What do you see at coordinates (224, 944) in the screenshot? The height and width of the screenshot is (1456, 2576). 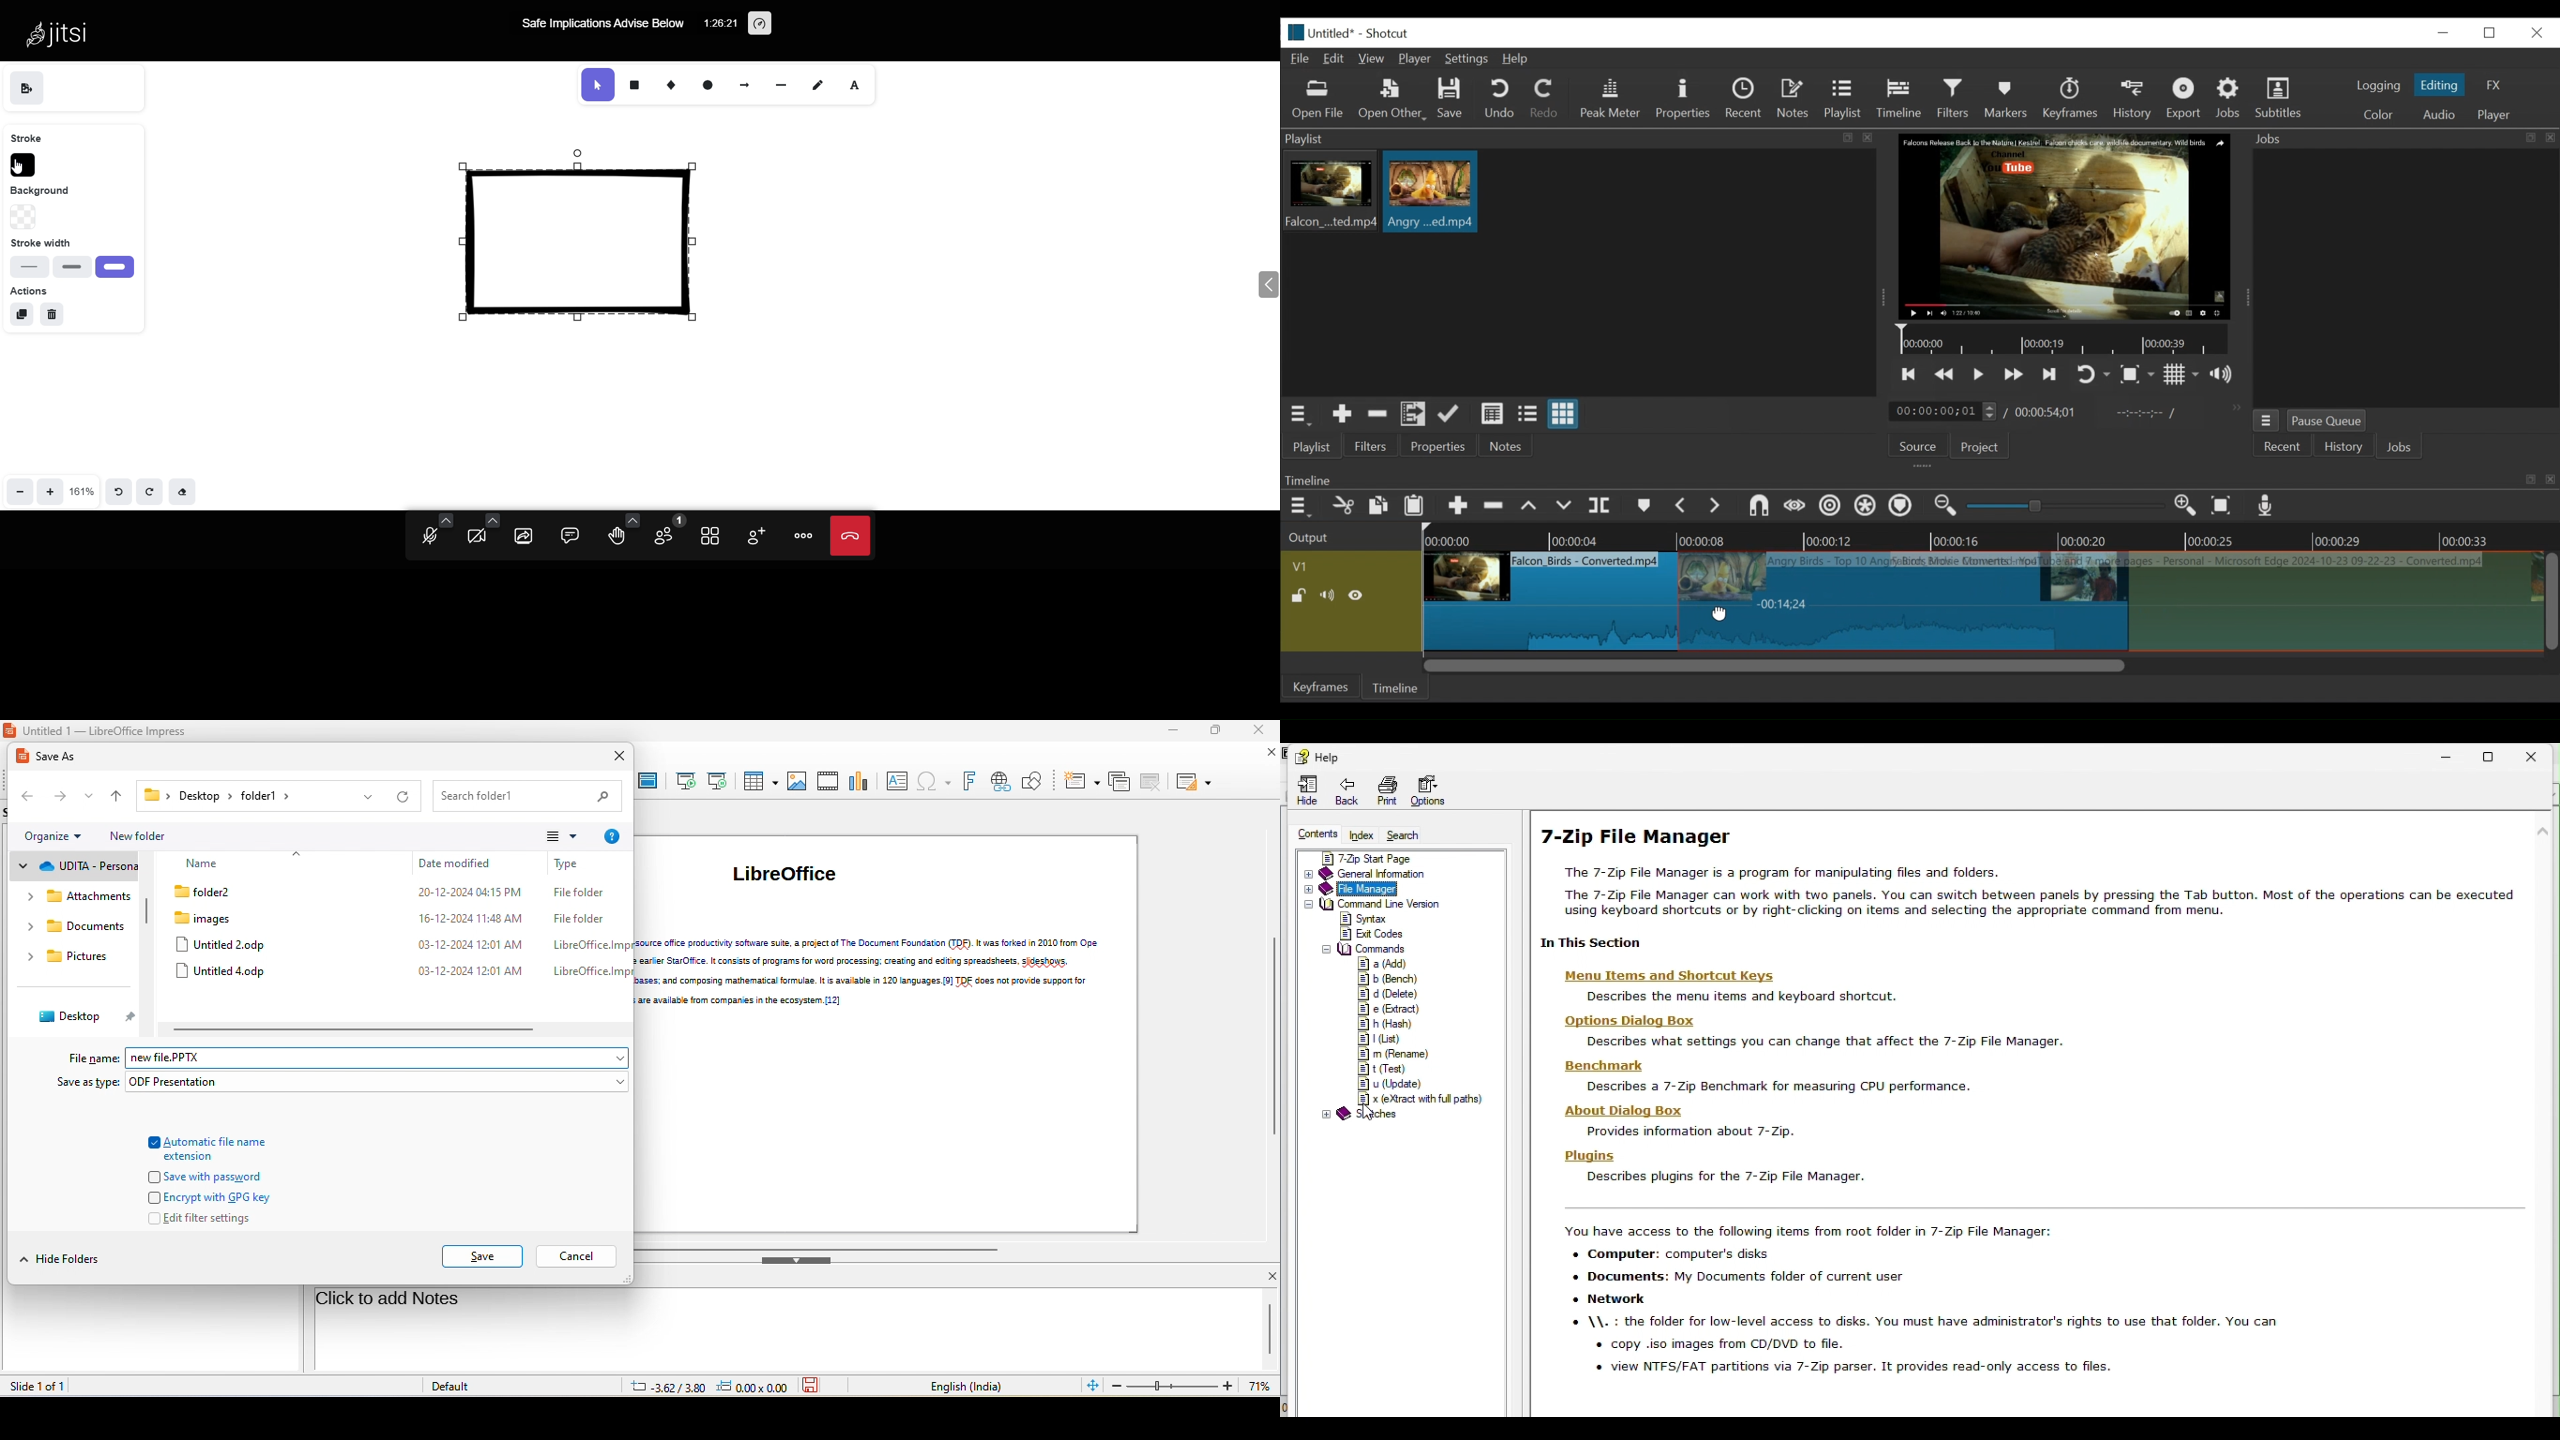 I see `untitled 2 odp` at bounding box center [224, 944].